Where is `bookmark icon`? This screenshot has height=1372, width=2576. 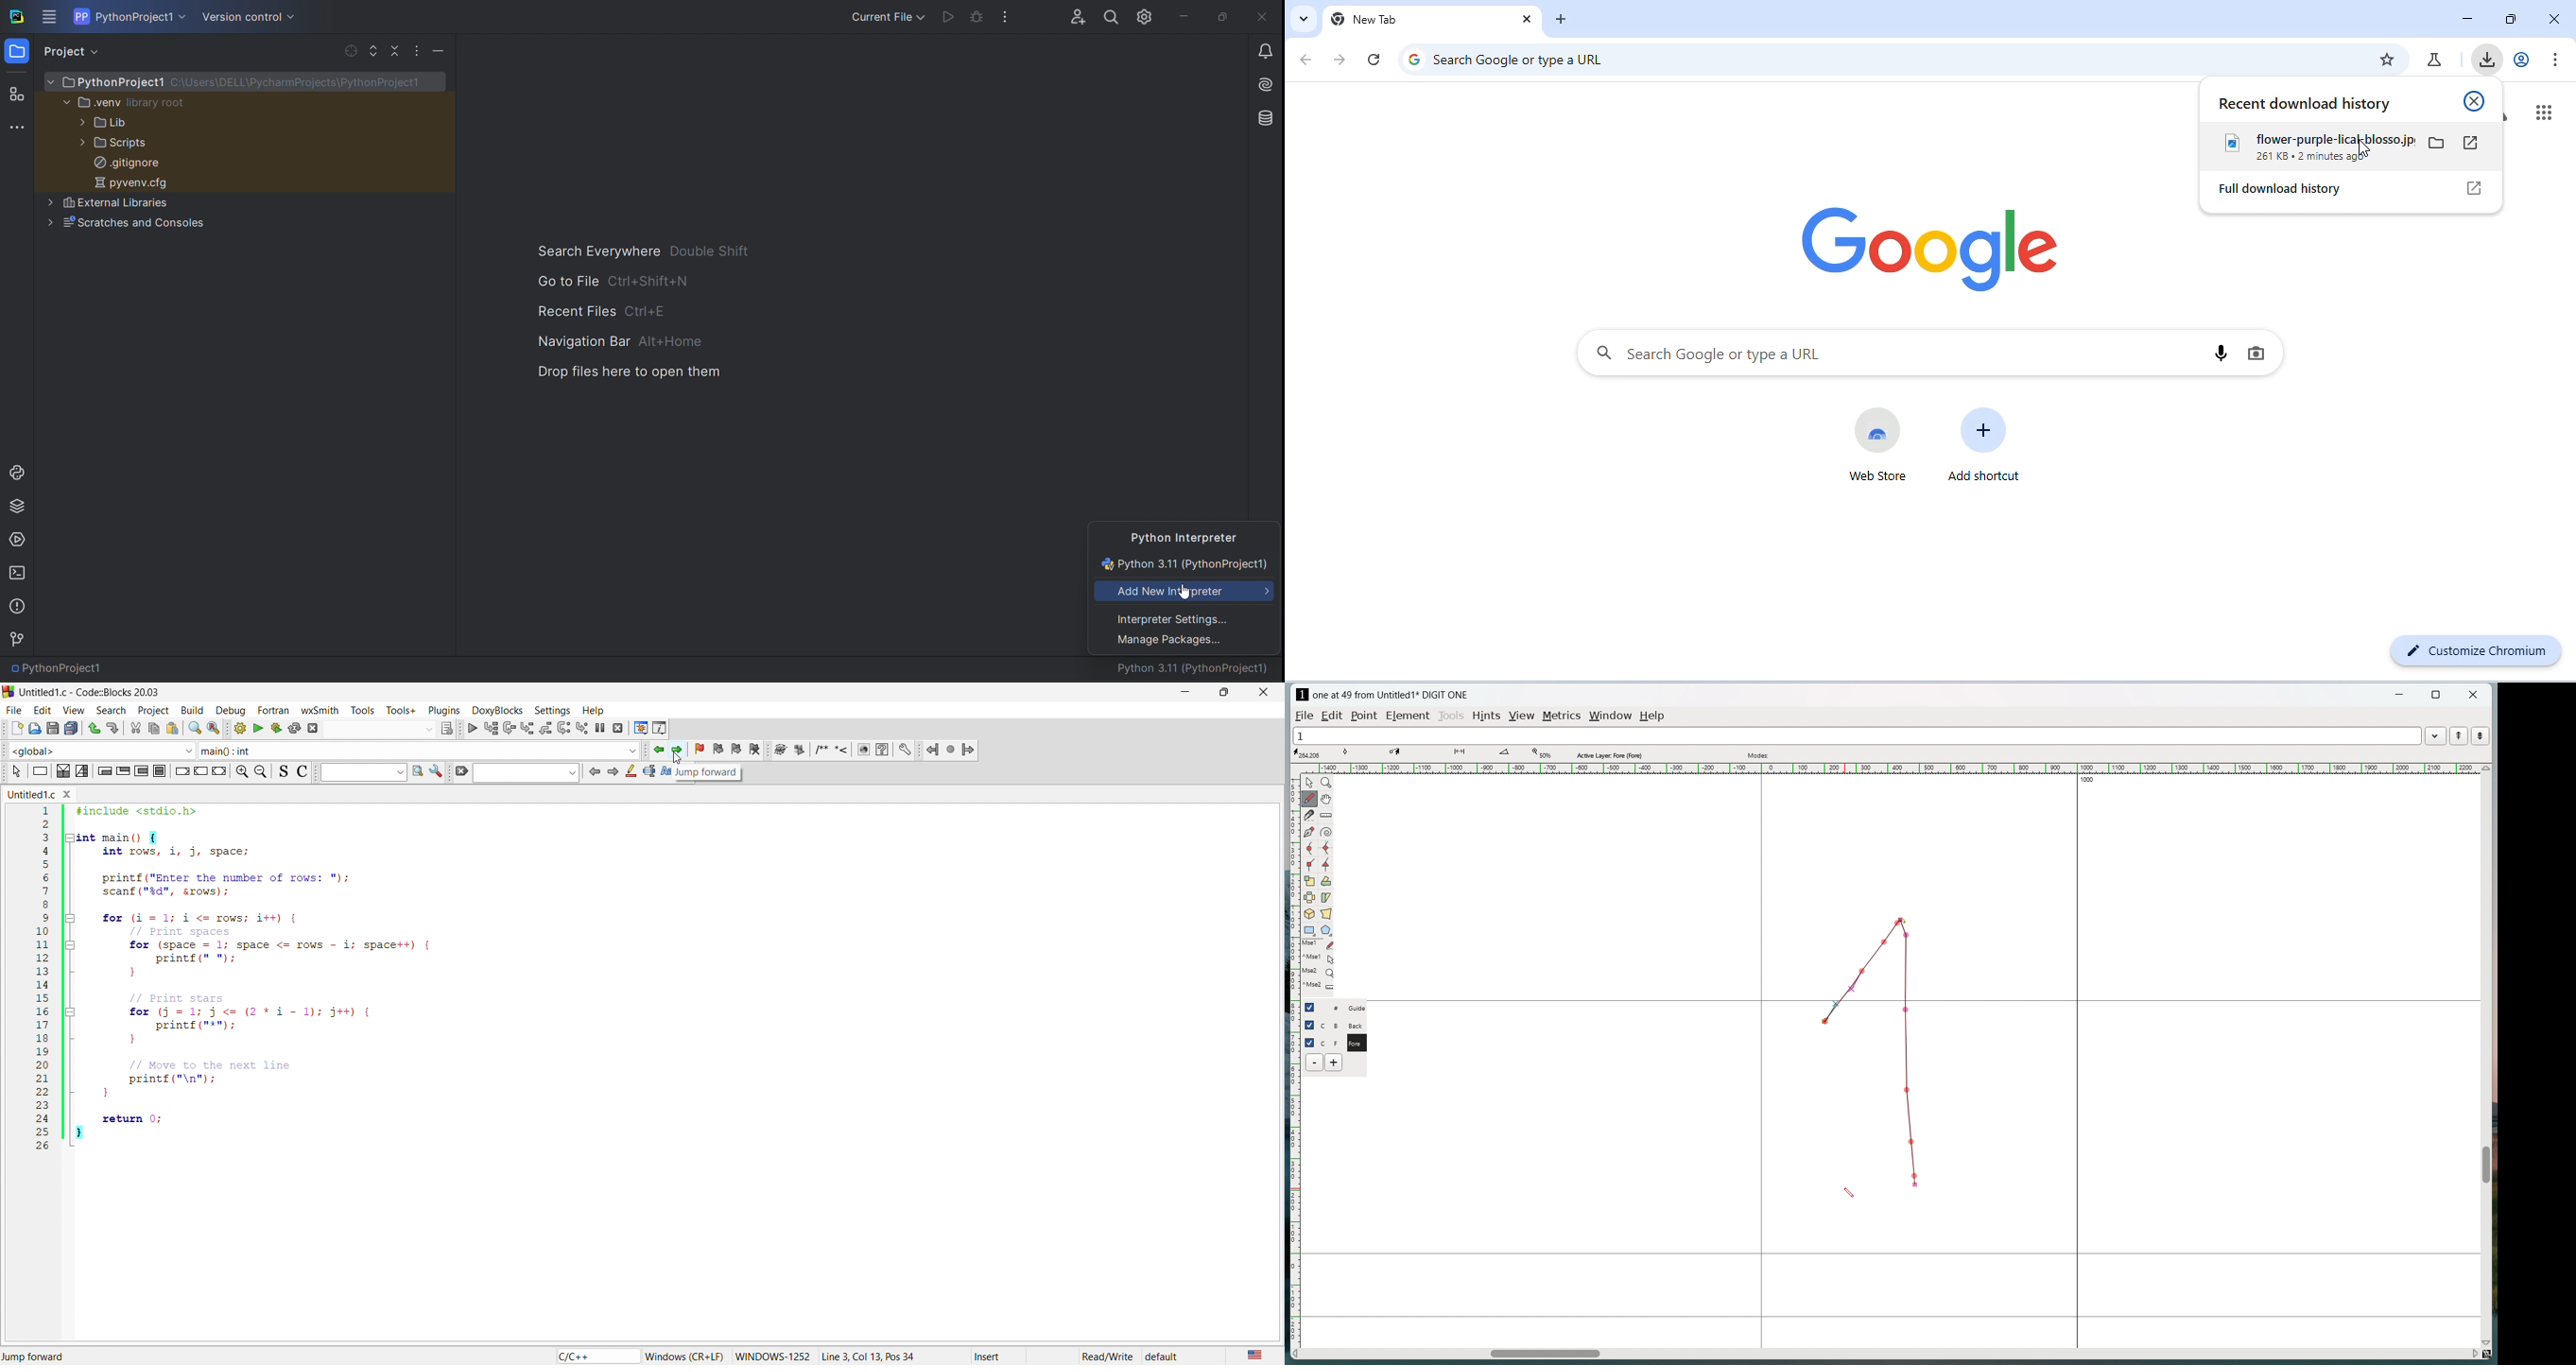
bookmark icon is located at coordinates (725, 749).